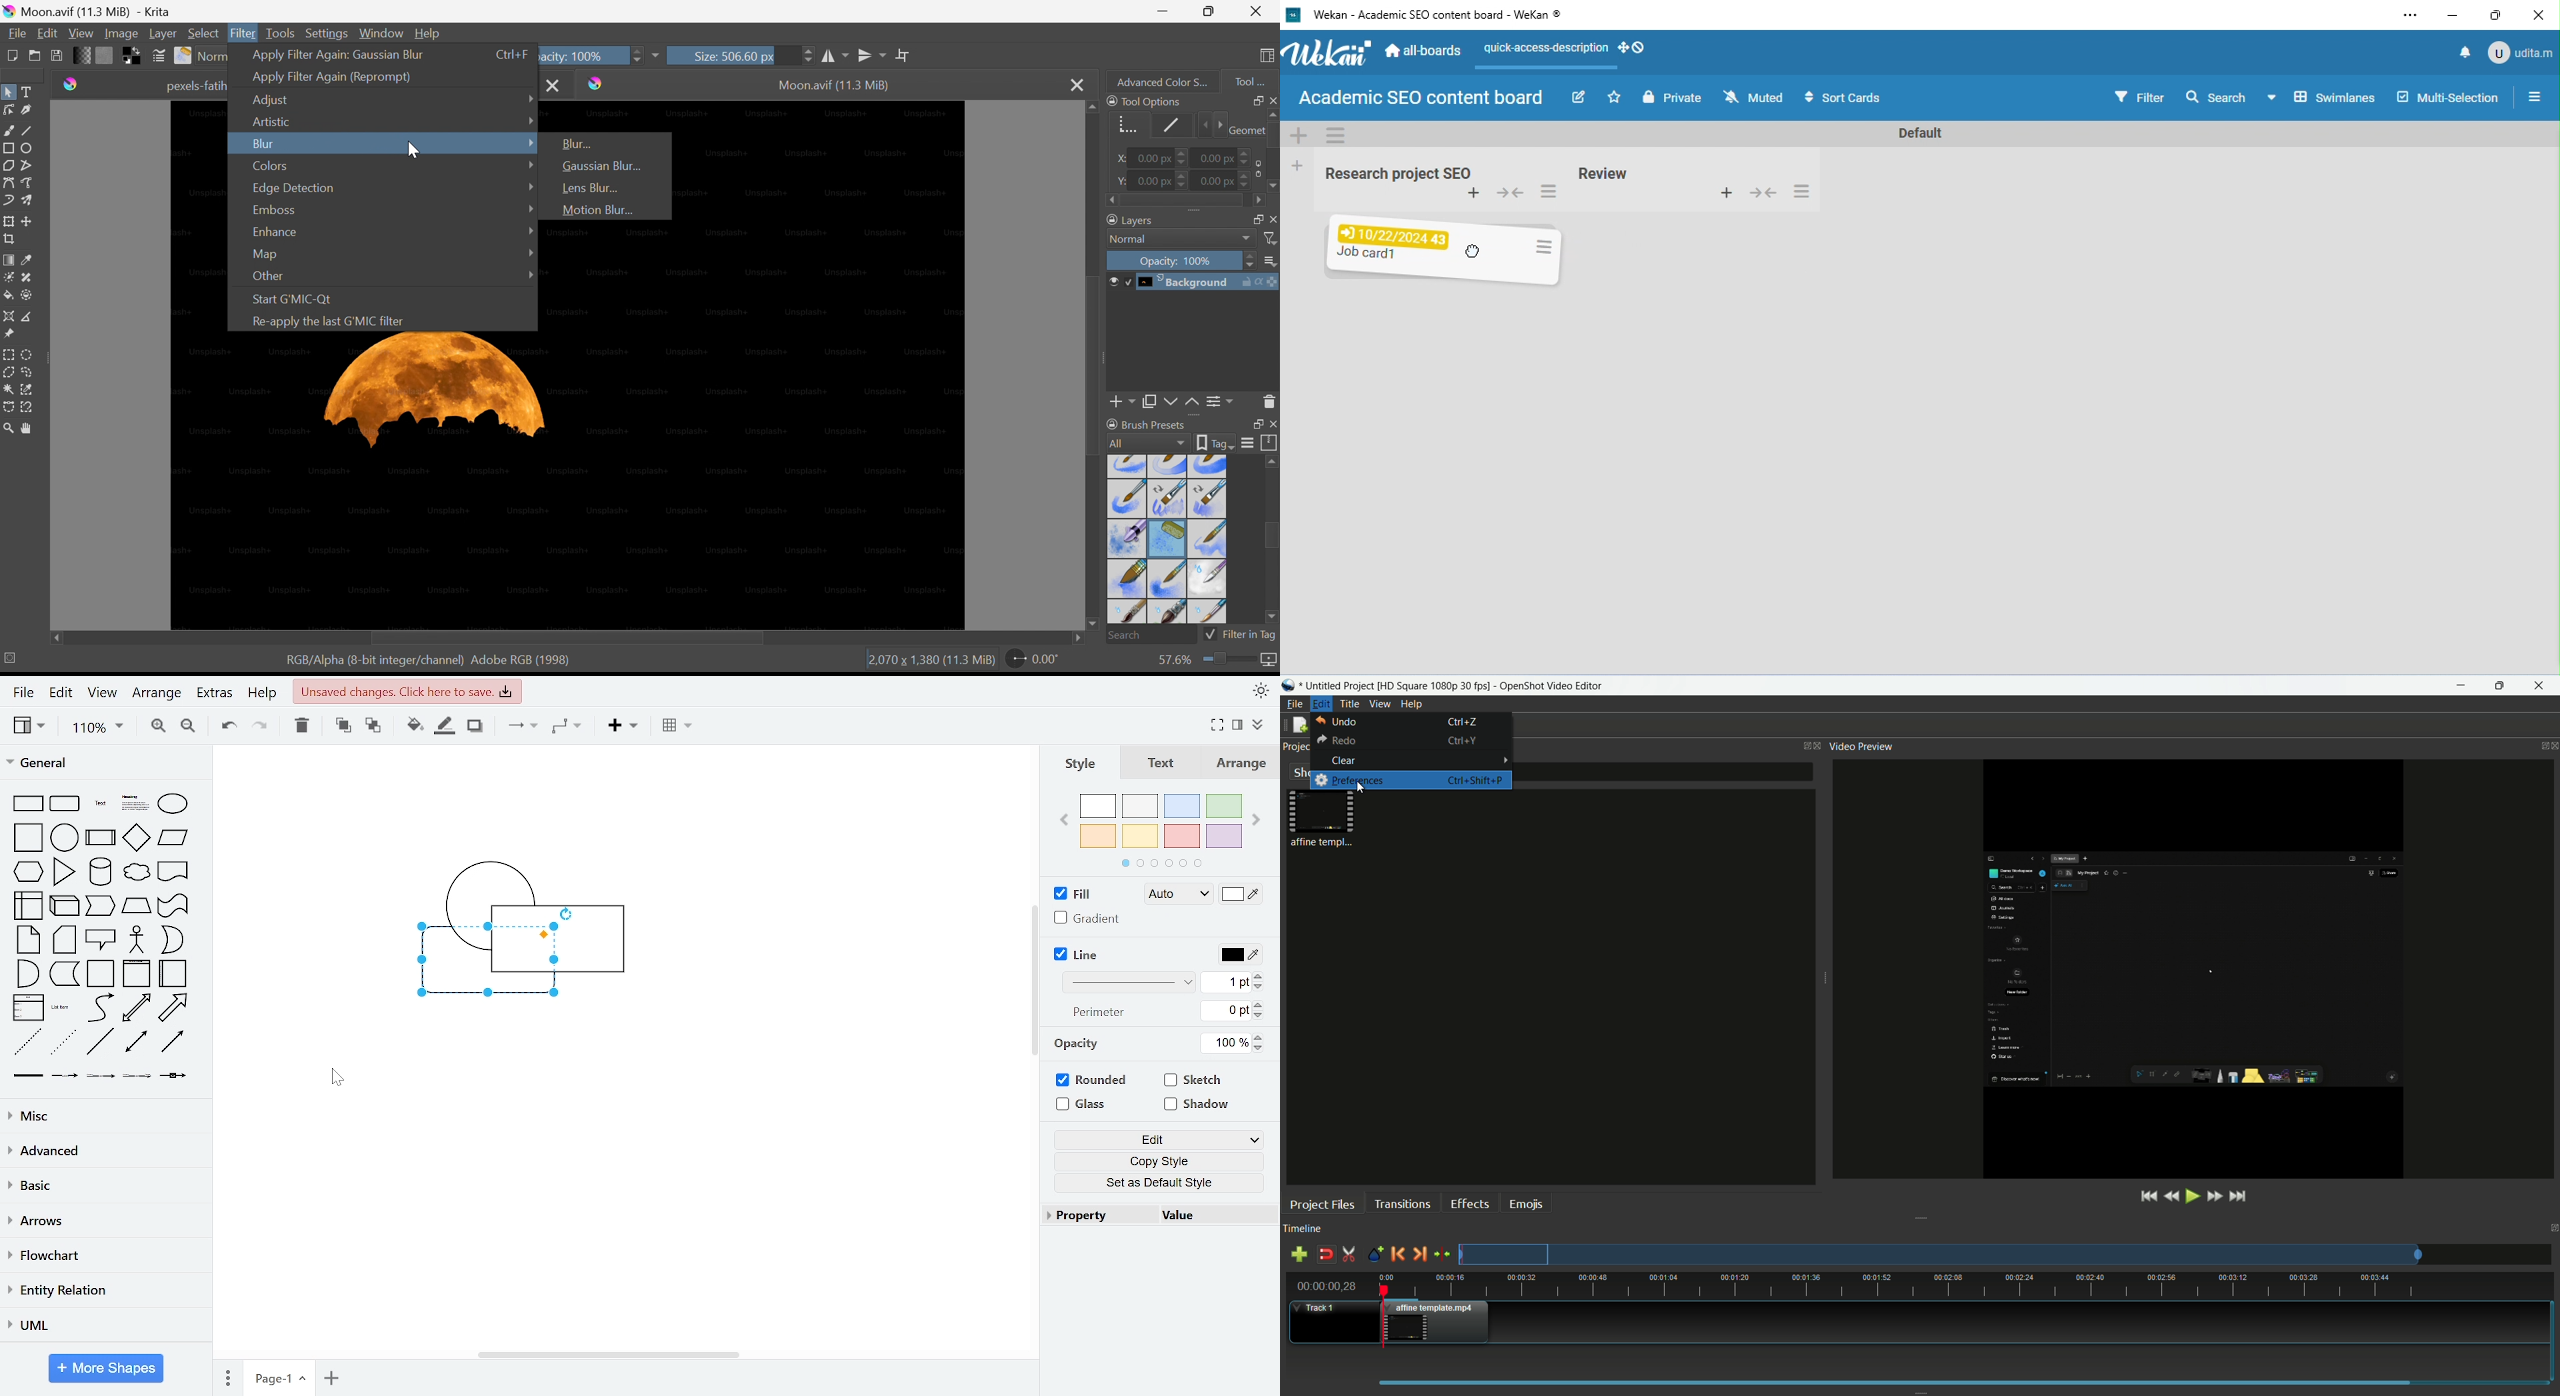 This screenshot has width=2576, height=1400. Describe the element at coordinates (105, 1221) in the screenshot. I see `arrows` at that location.